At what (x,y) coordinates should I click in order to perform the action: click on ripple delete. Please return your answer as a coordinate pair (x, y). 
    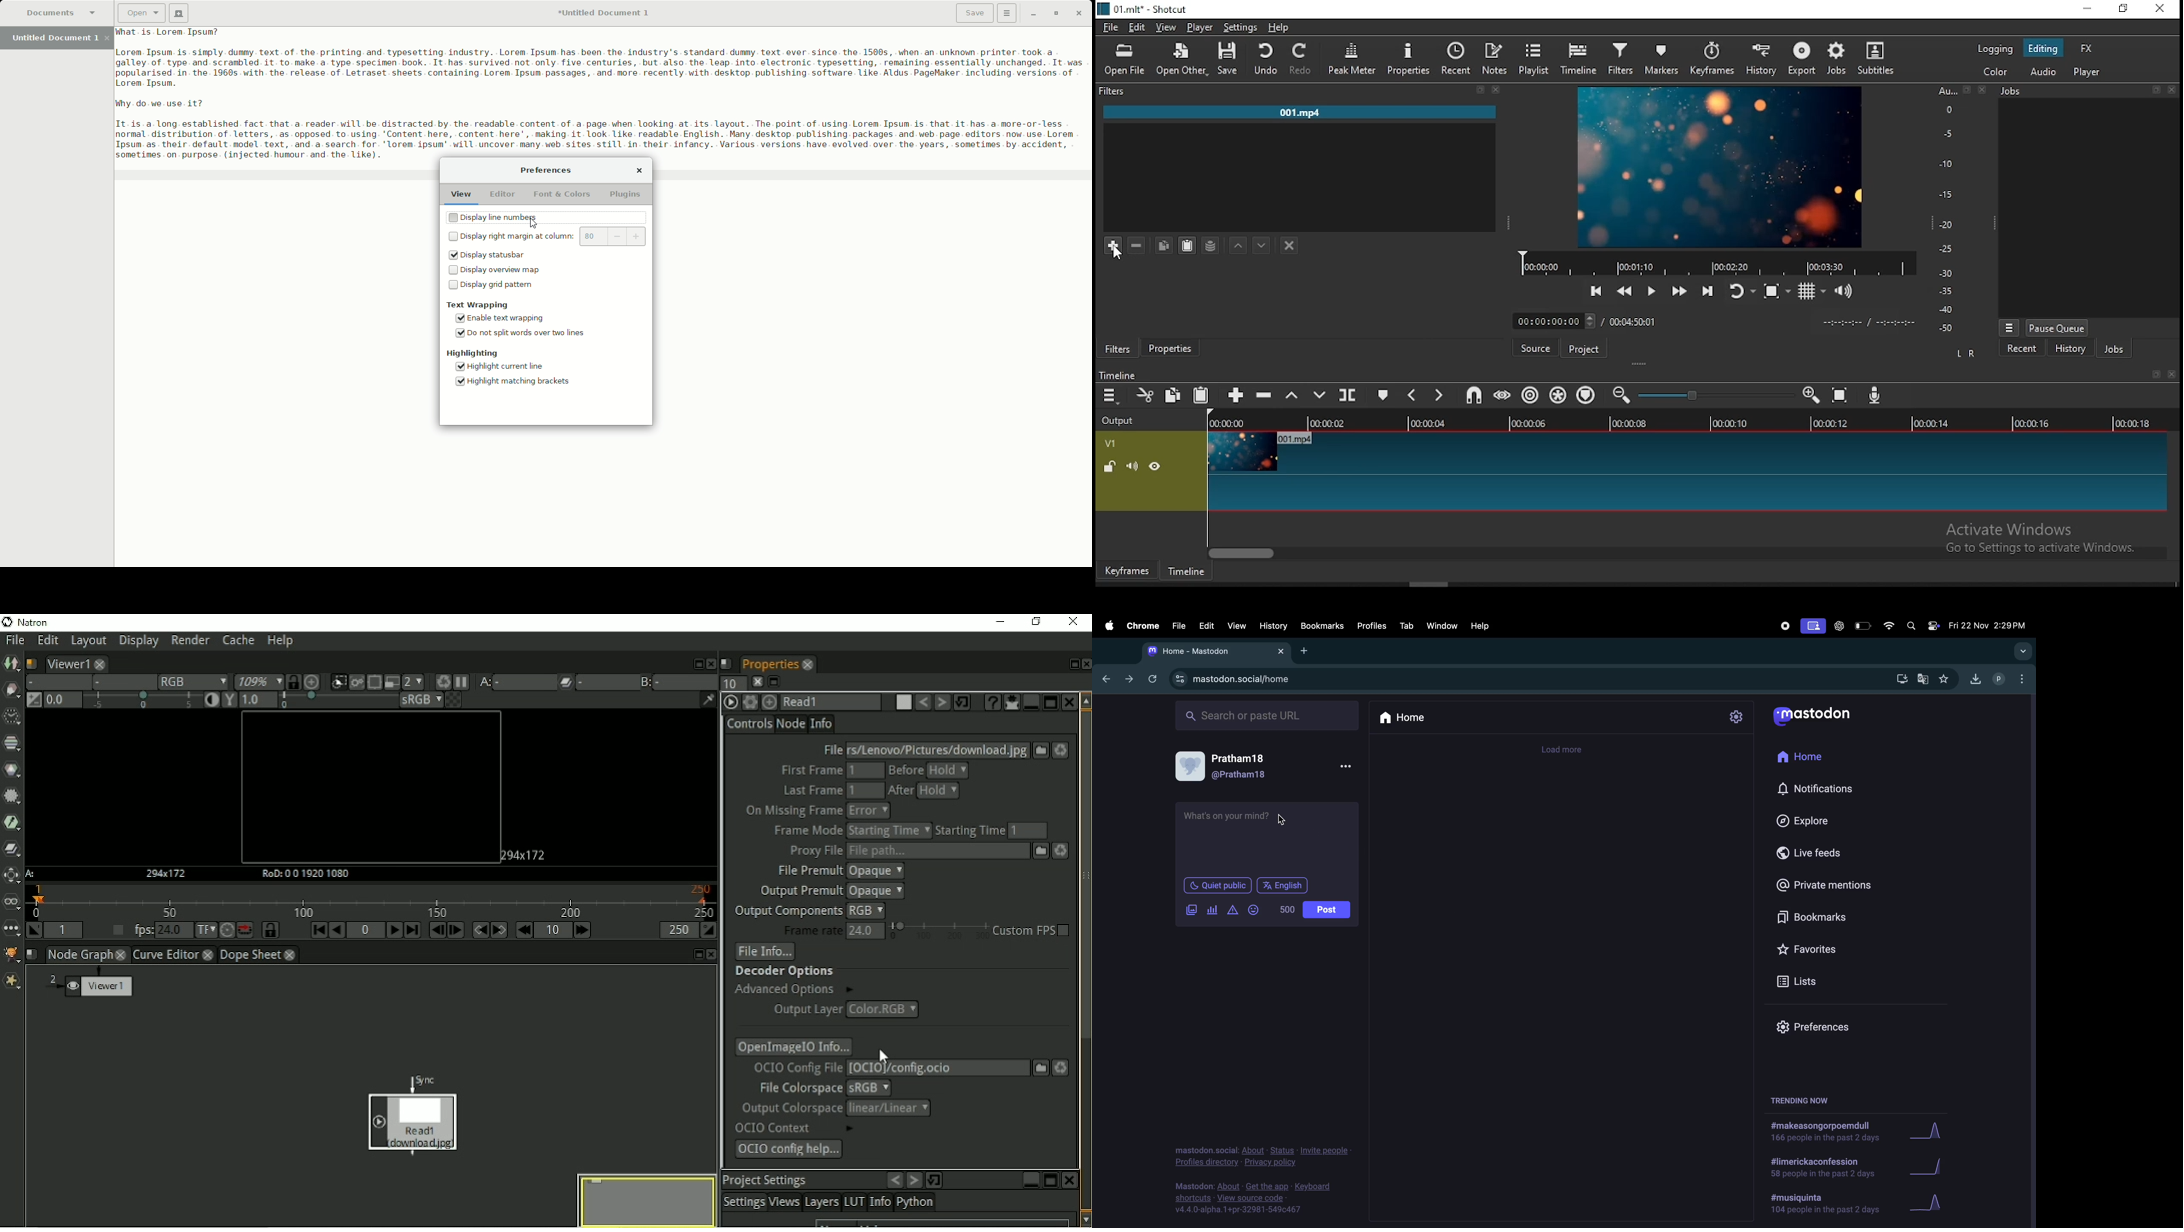
    Looking at the image, I should click on (1265, 396).